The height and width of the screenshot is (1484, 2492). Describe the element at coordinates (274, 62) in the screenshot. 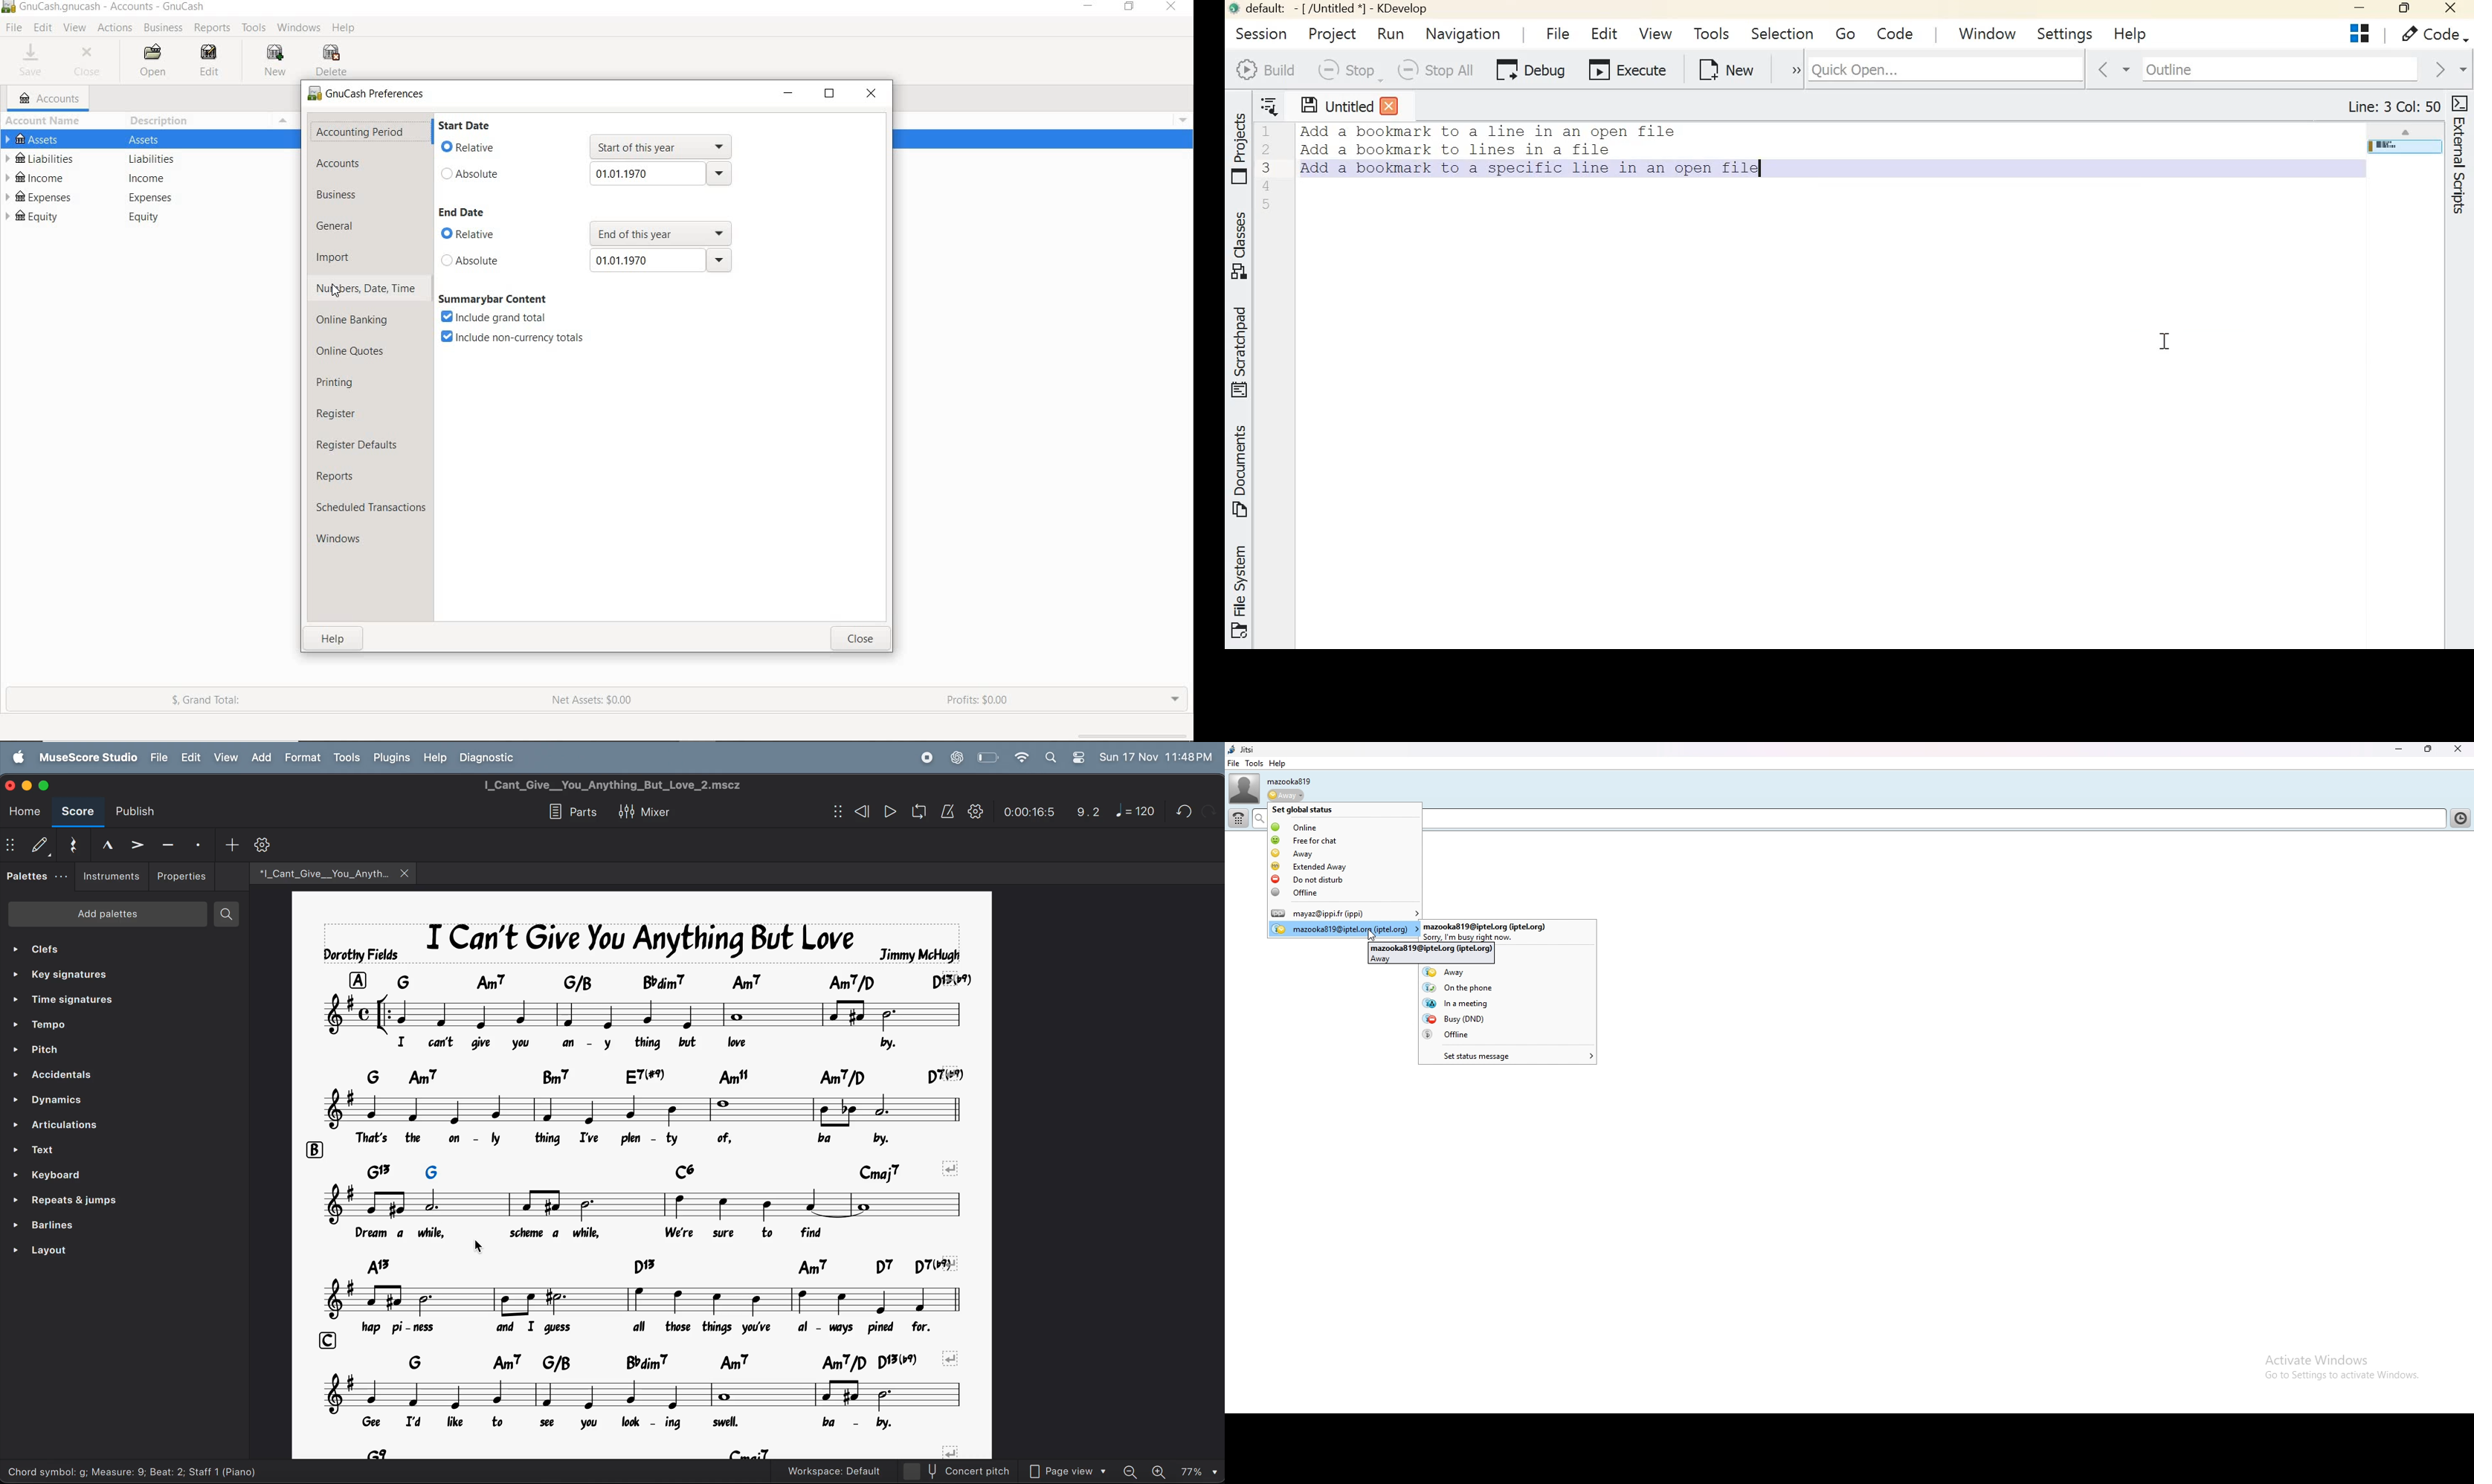

I see `NEW` at that location.